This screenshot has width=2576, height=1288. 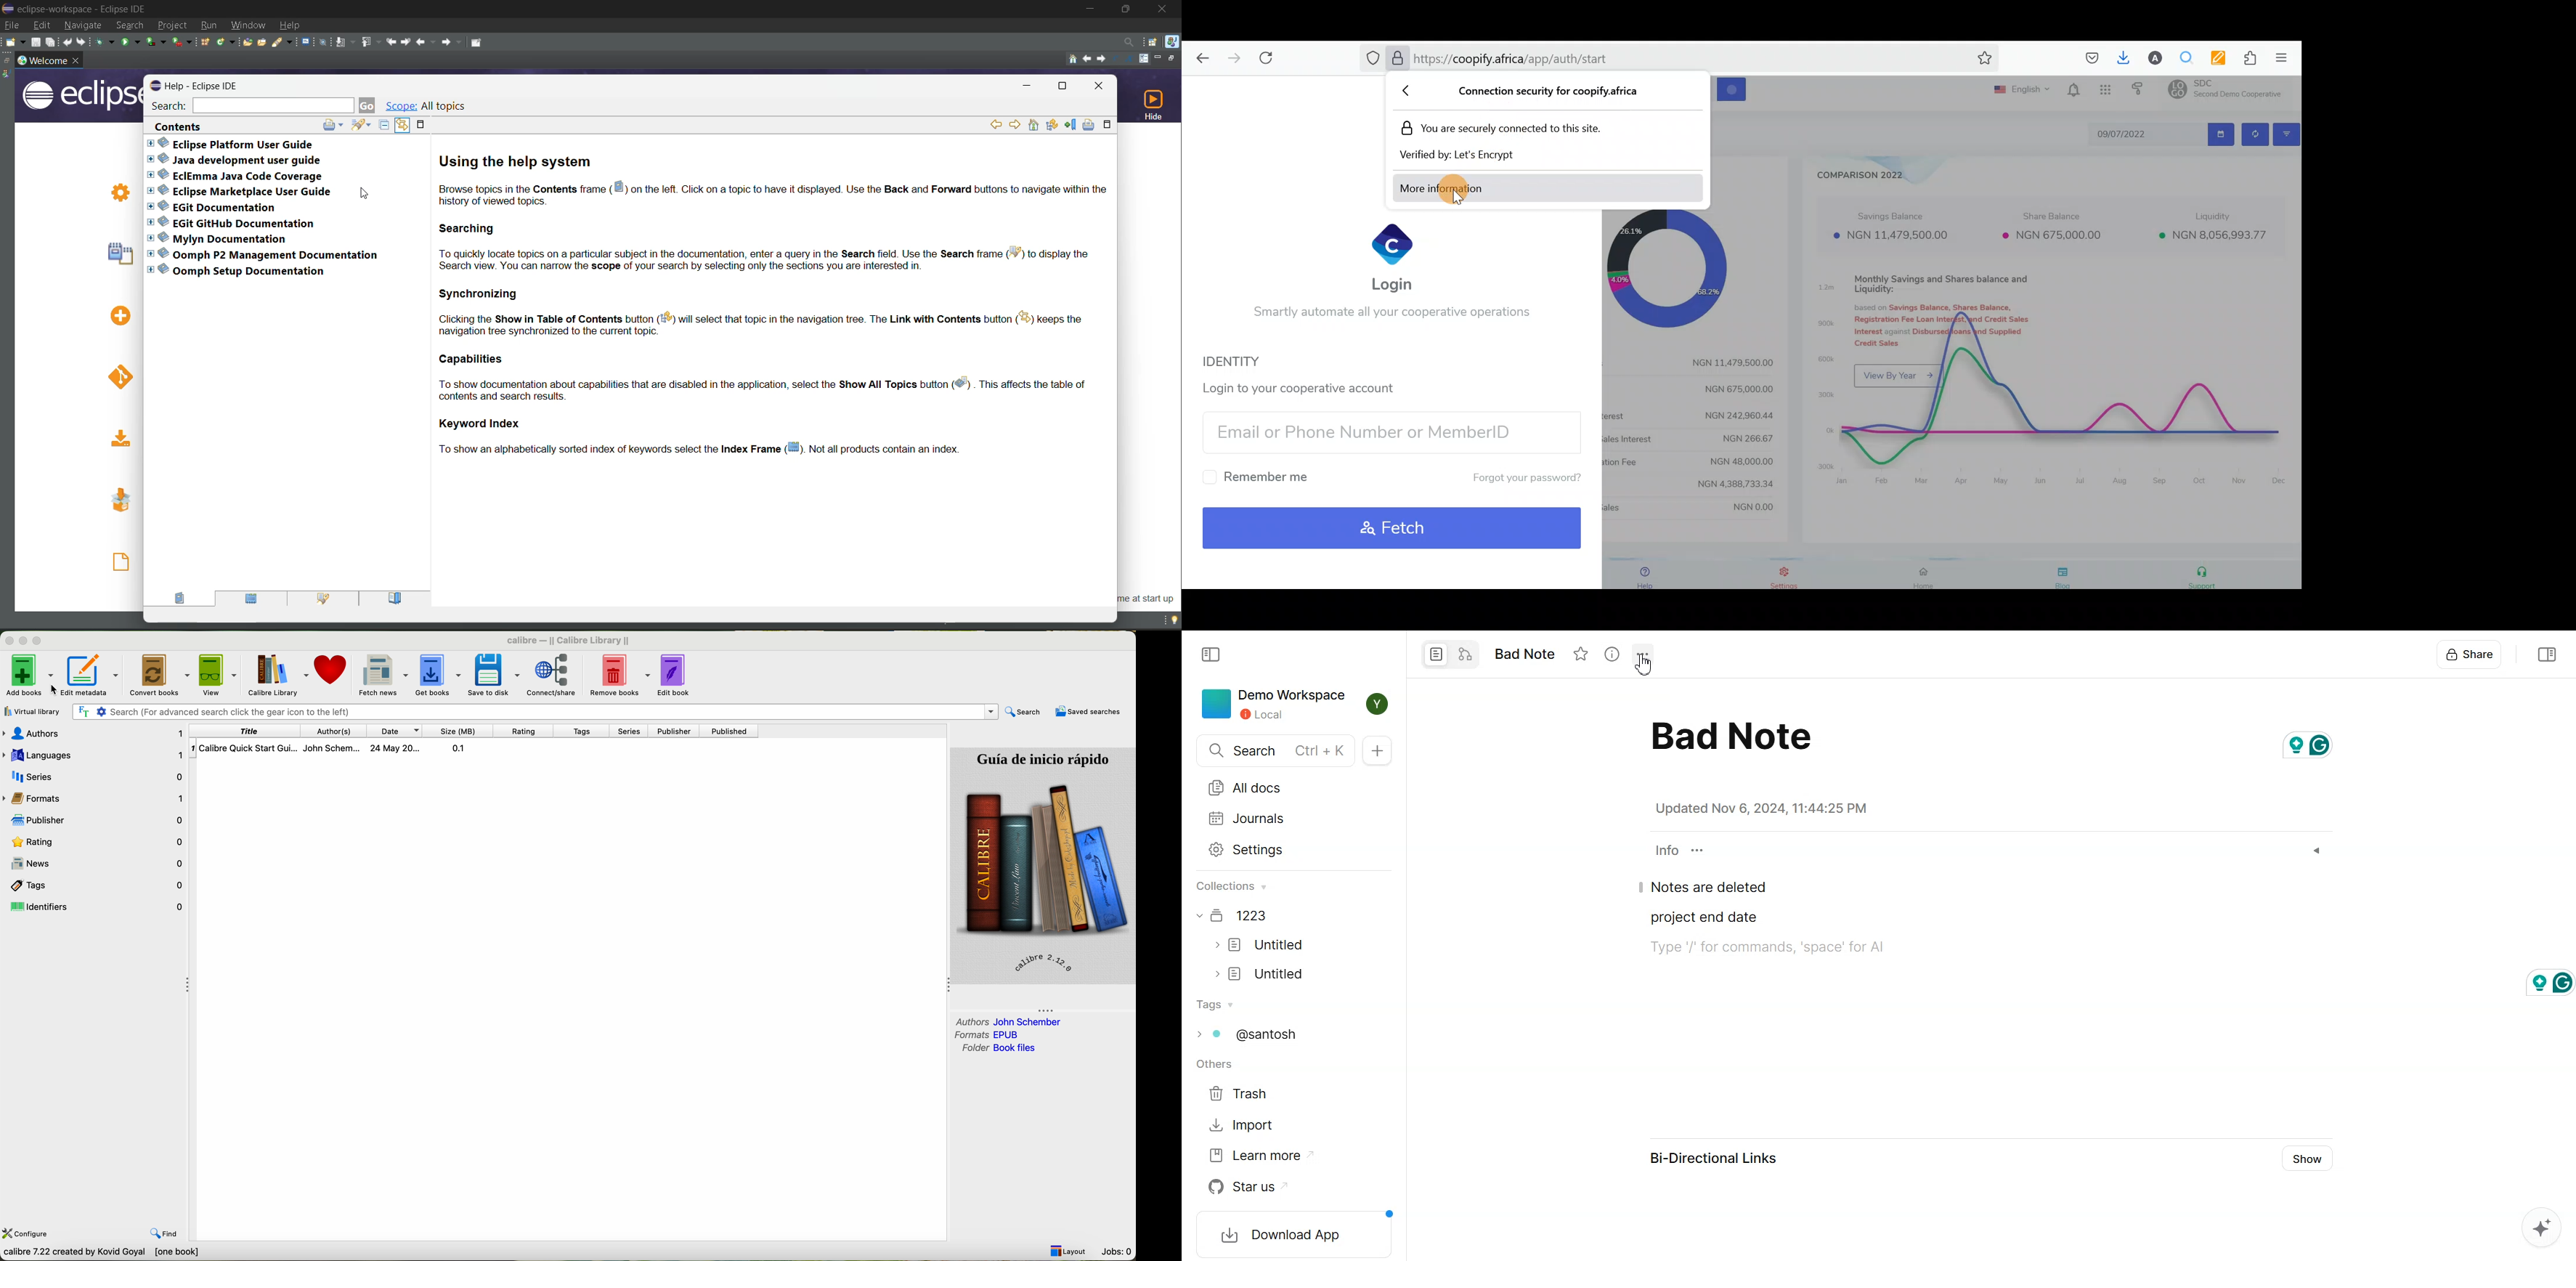 What do you see at coordinates (45, 686) in the screenshot?
I see `cursor` at bounding box center [45, 686].